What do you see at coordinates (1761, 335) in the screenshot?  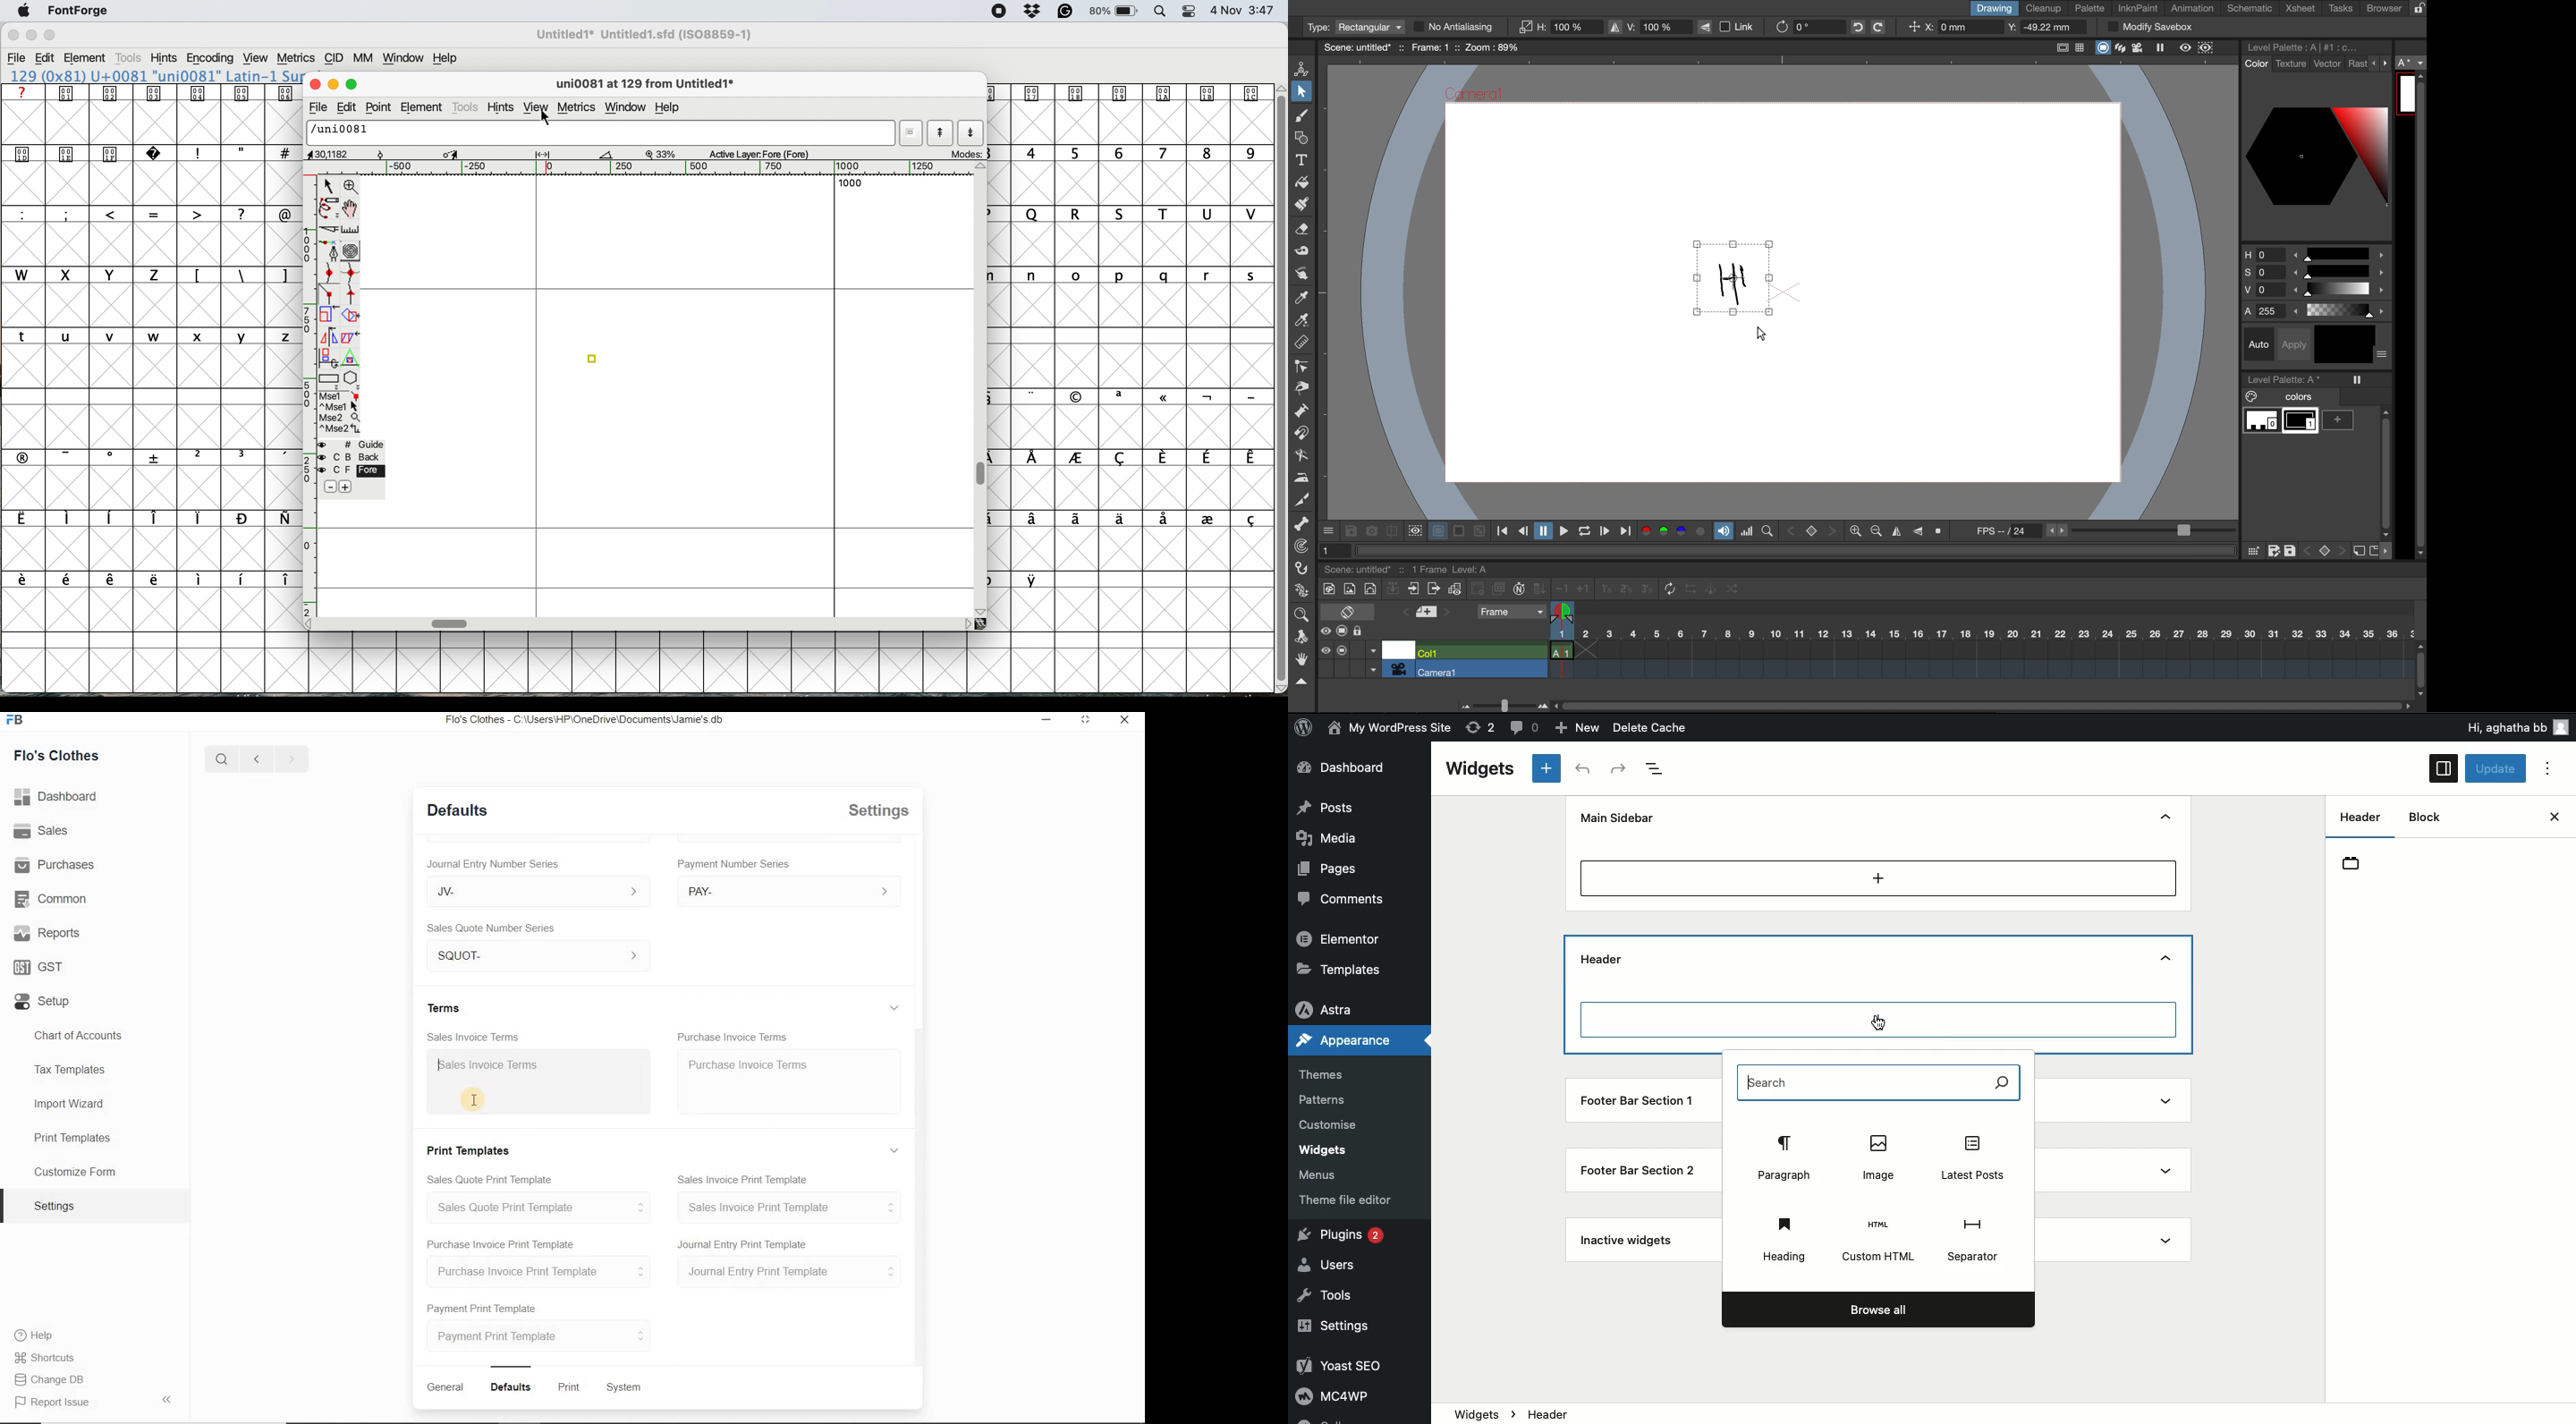 I see `cursor` at bounding box center [1761, 335].